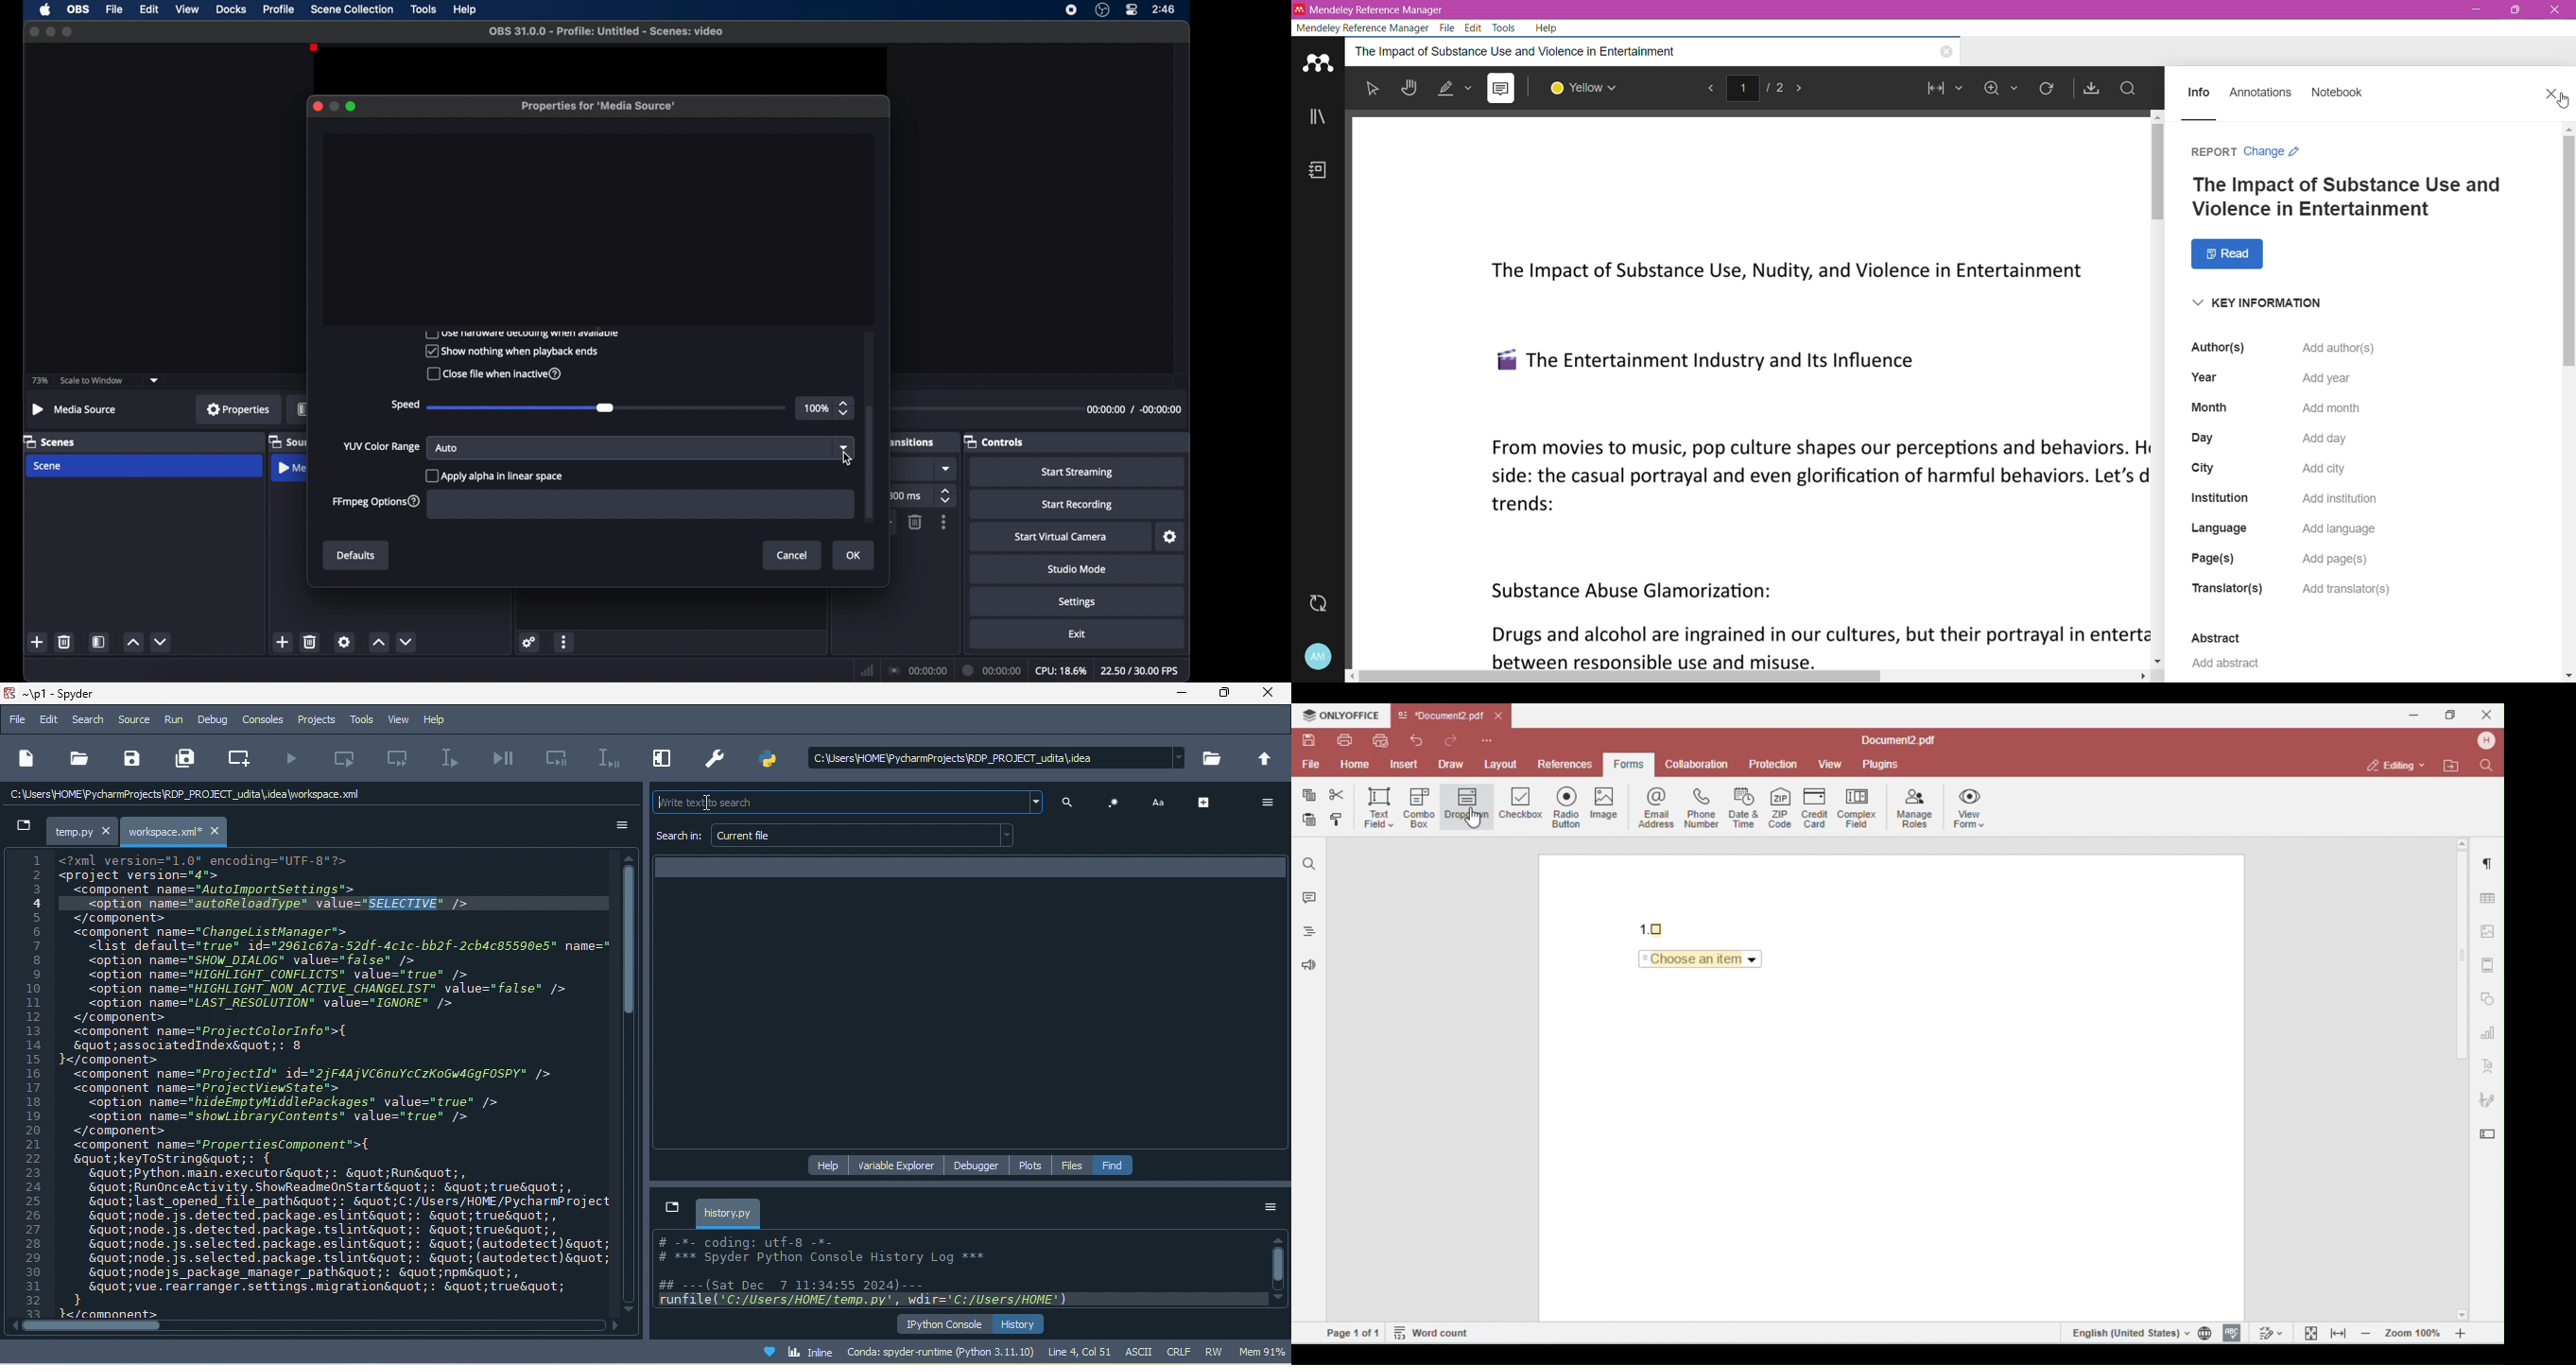 This screenshot has height=1372, width=2576. I want to click on Reference Item Type, so click(2211, 149).